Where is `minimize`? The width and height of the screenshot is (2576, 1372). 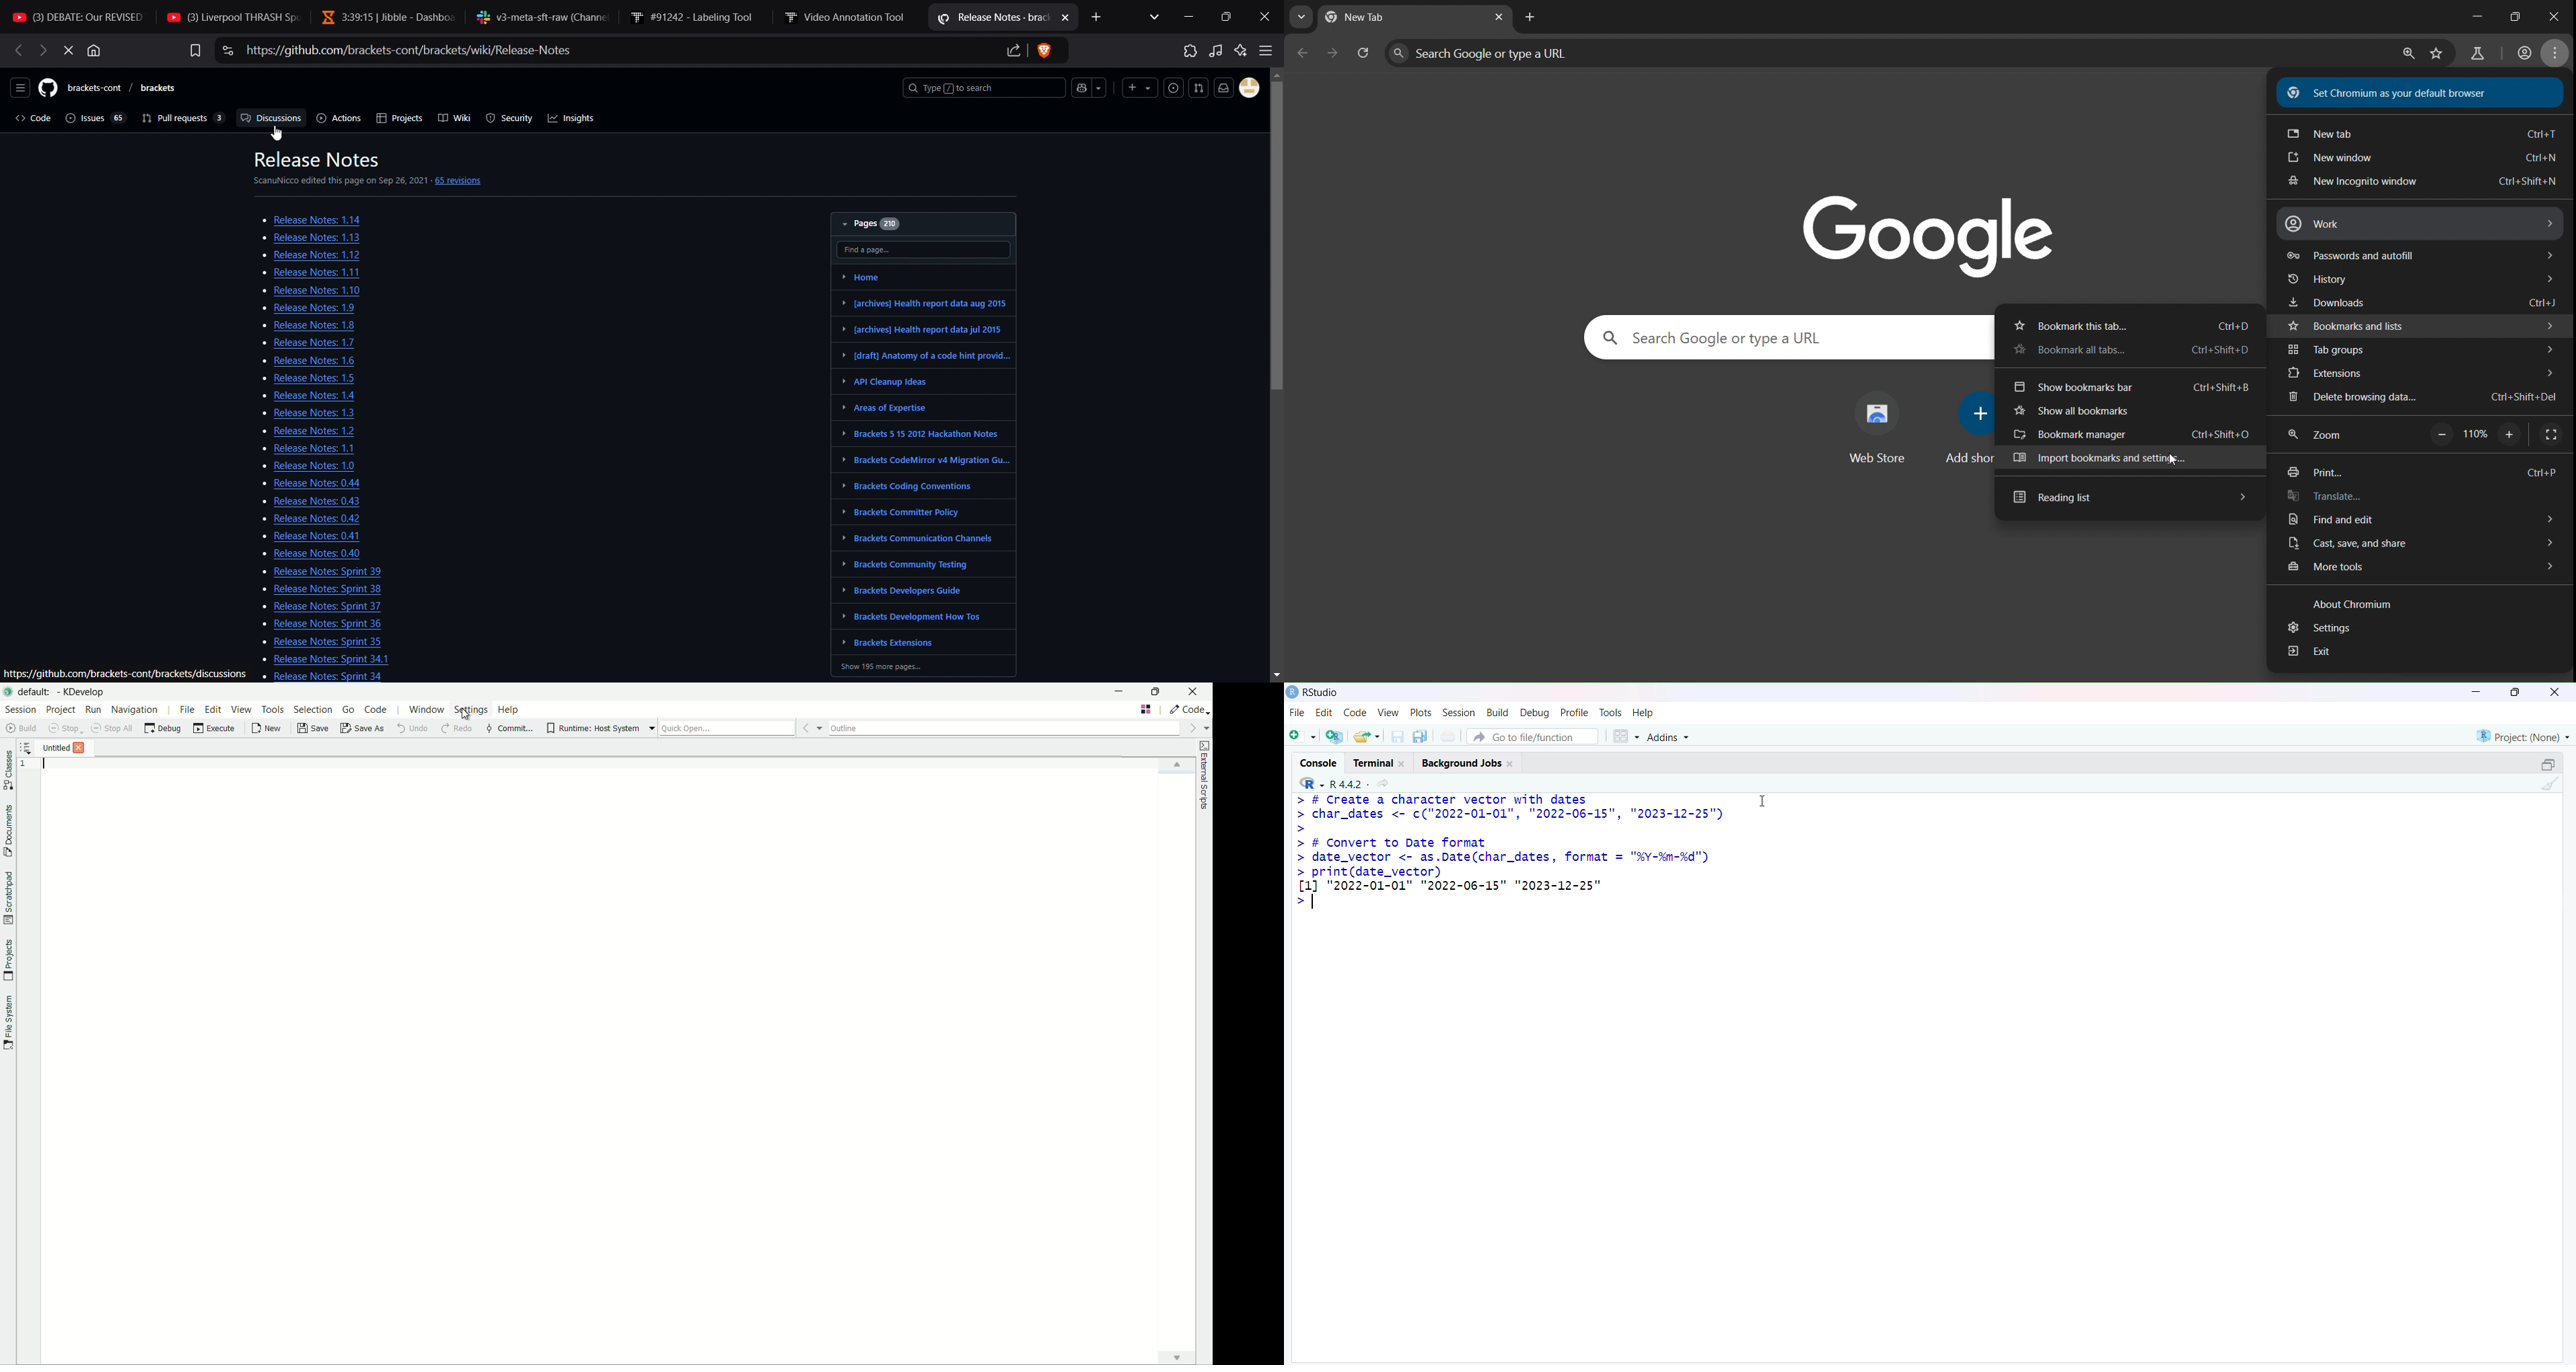
minimize is located at coordinates (1190, 15).